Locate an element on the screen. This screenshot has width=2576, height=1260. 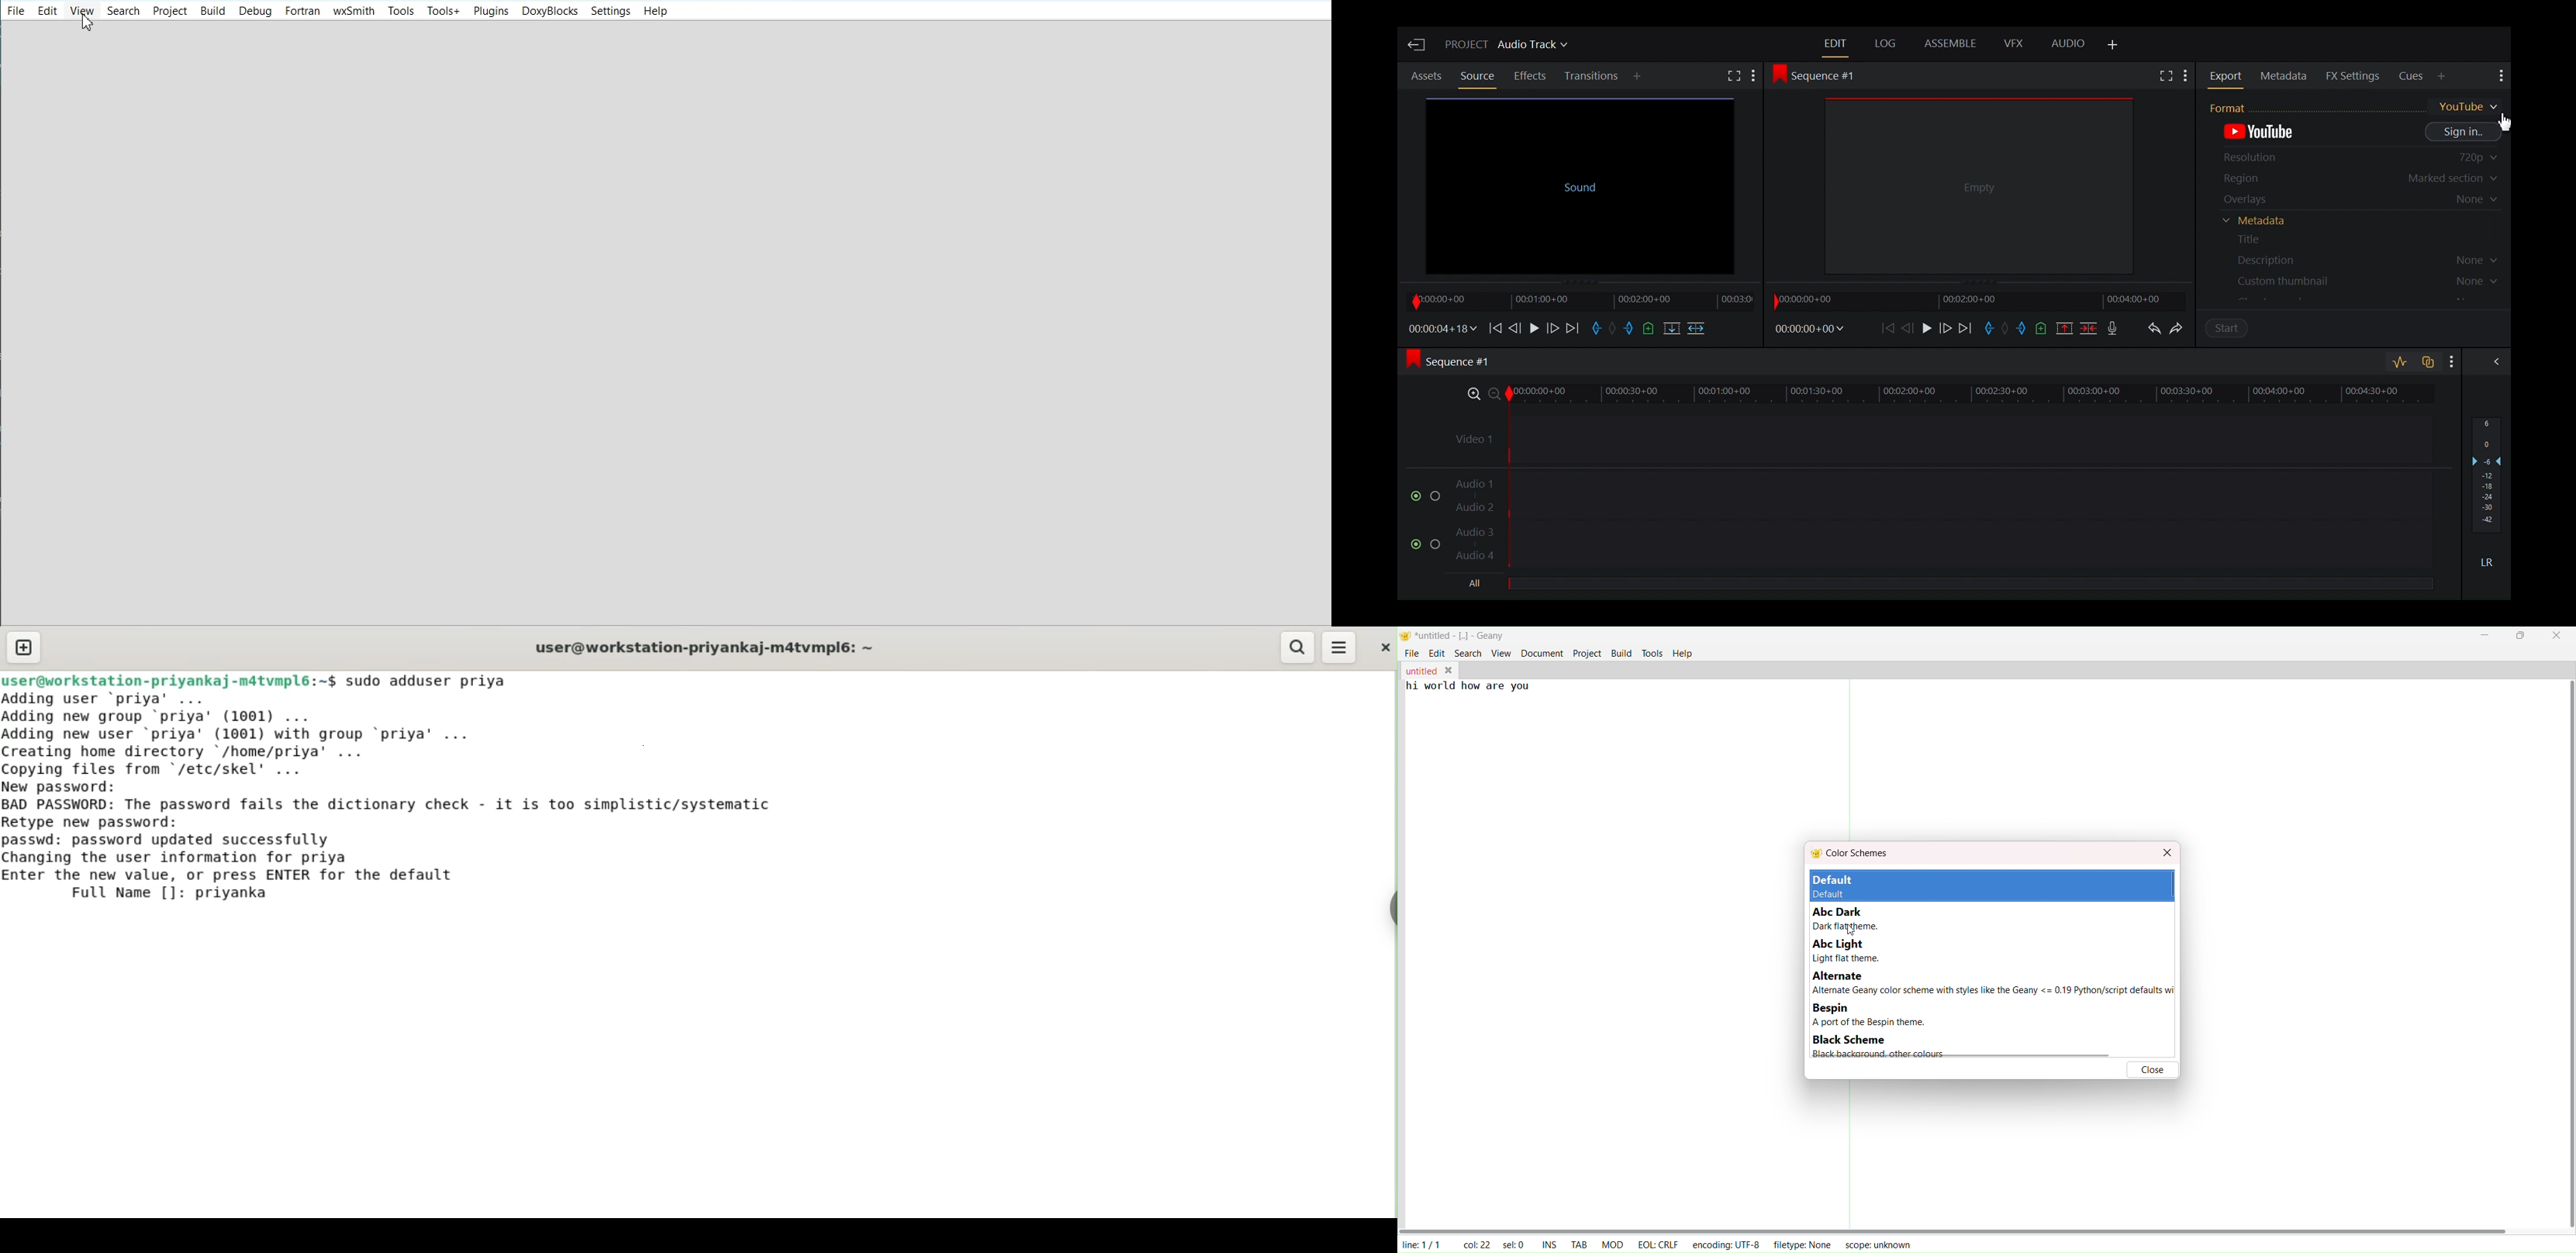
Mark in is located at coordinates (1991, 329).